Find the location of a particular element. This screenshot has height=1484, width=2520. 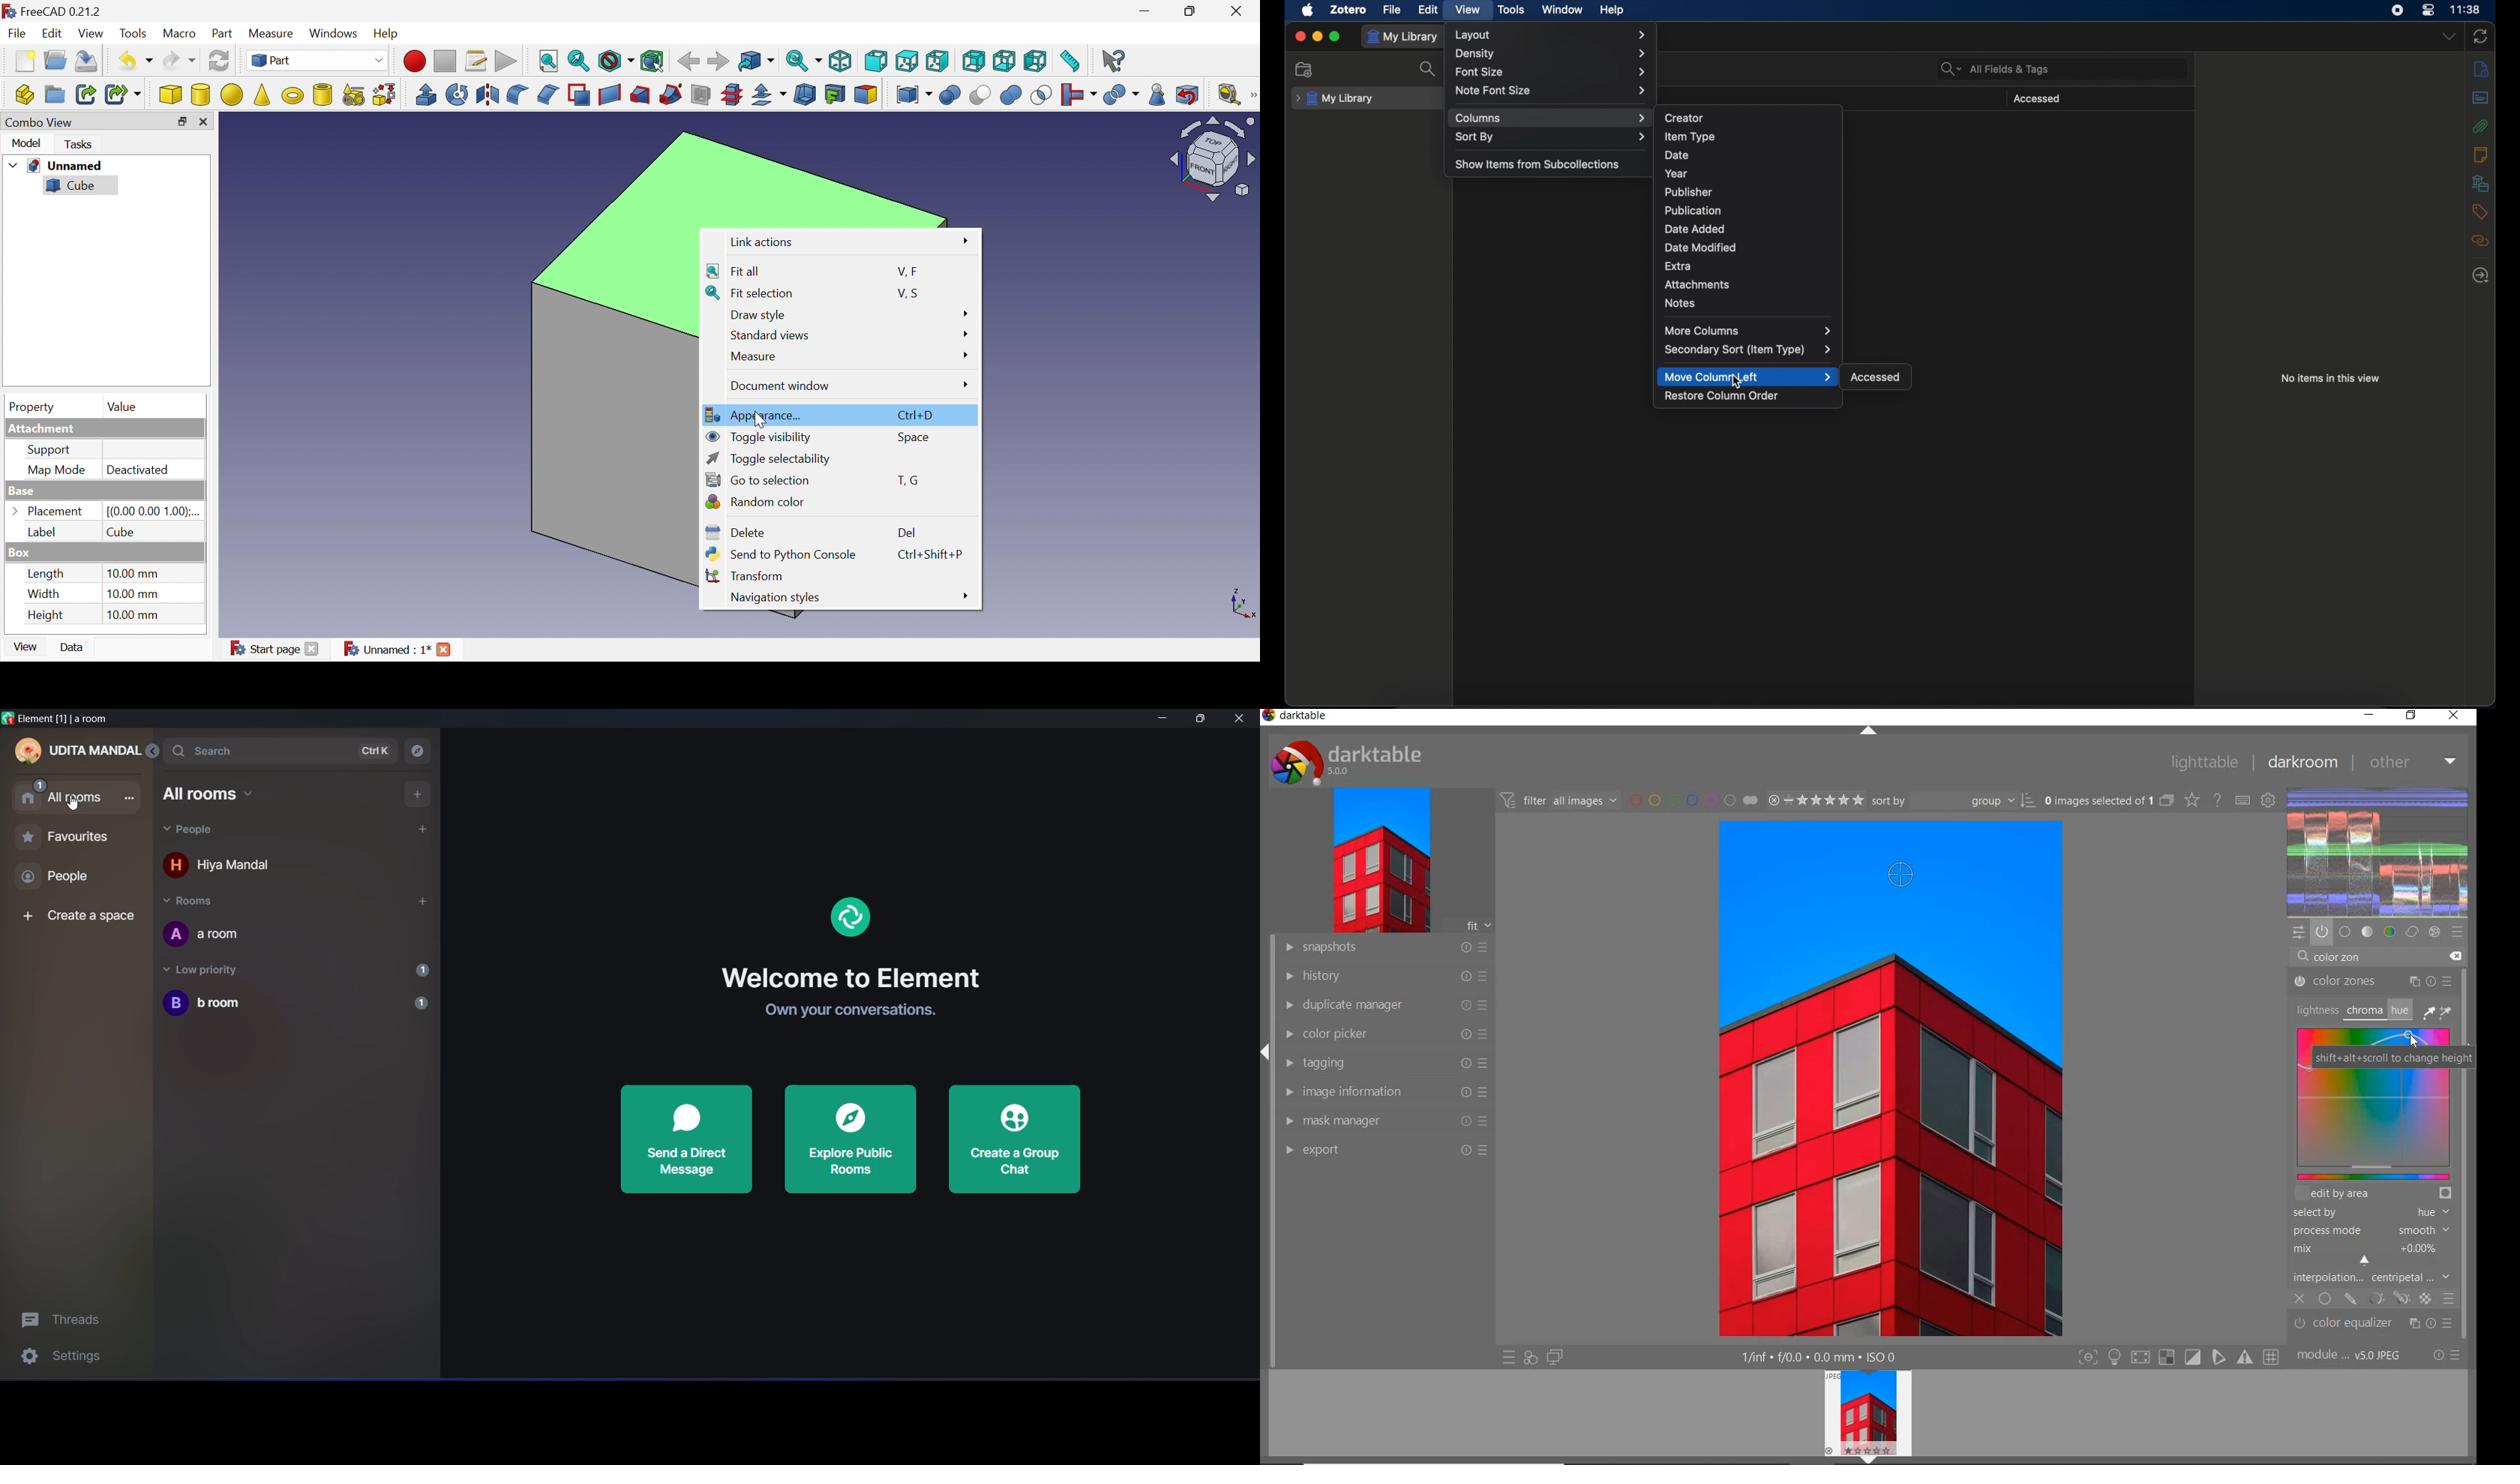

Height is located at coordinates (45, 615).